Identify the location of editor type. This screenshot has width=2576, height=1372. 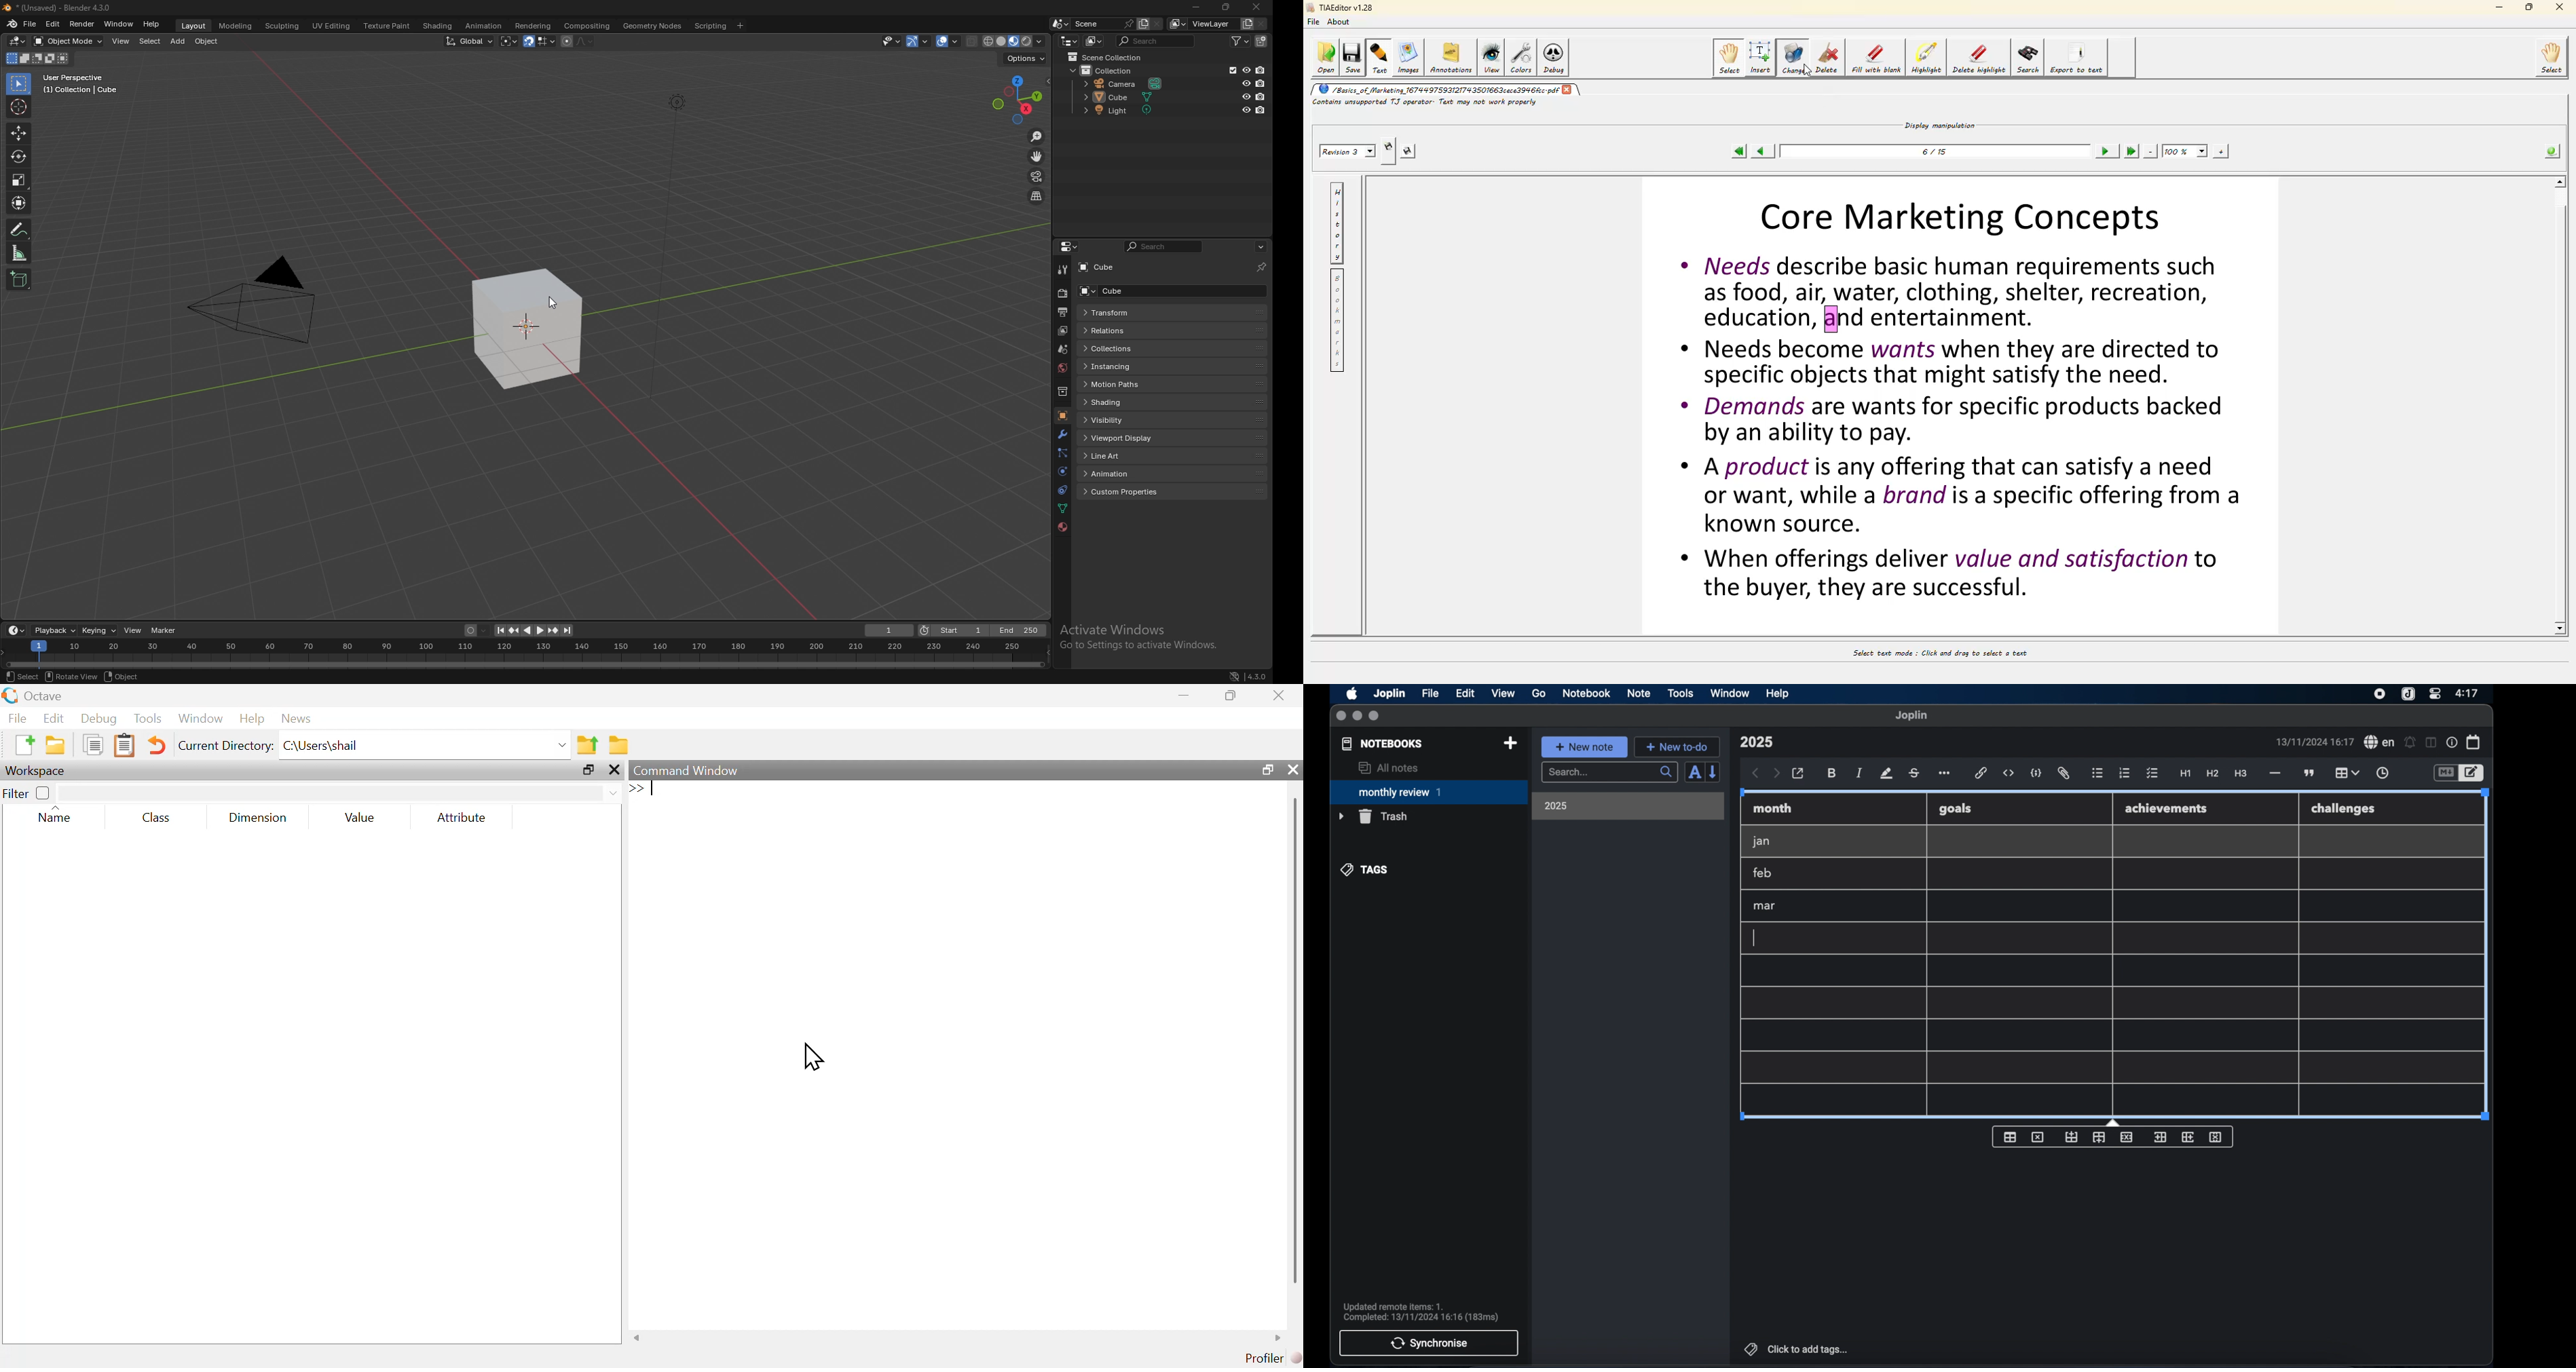
(1069, 40).